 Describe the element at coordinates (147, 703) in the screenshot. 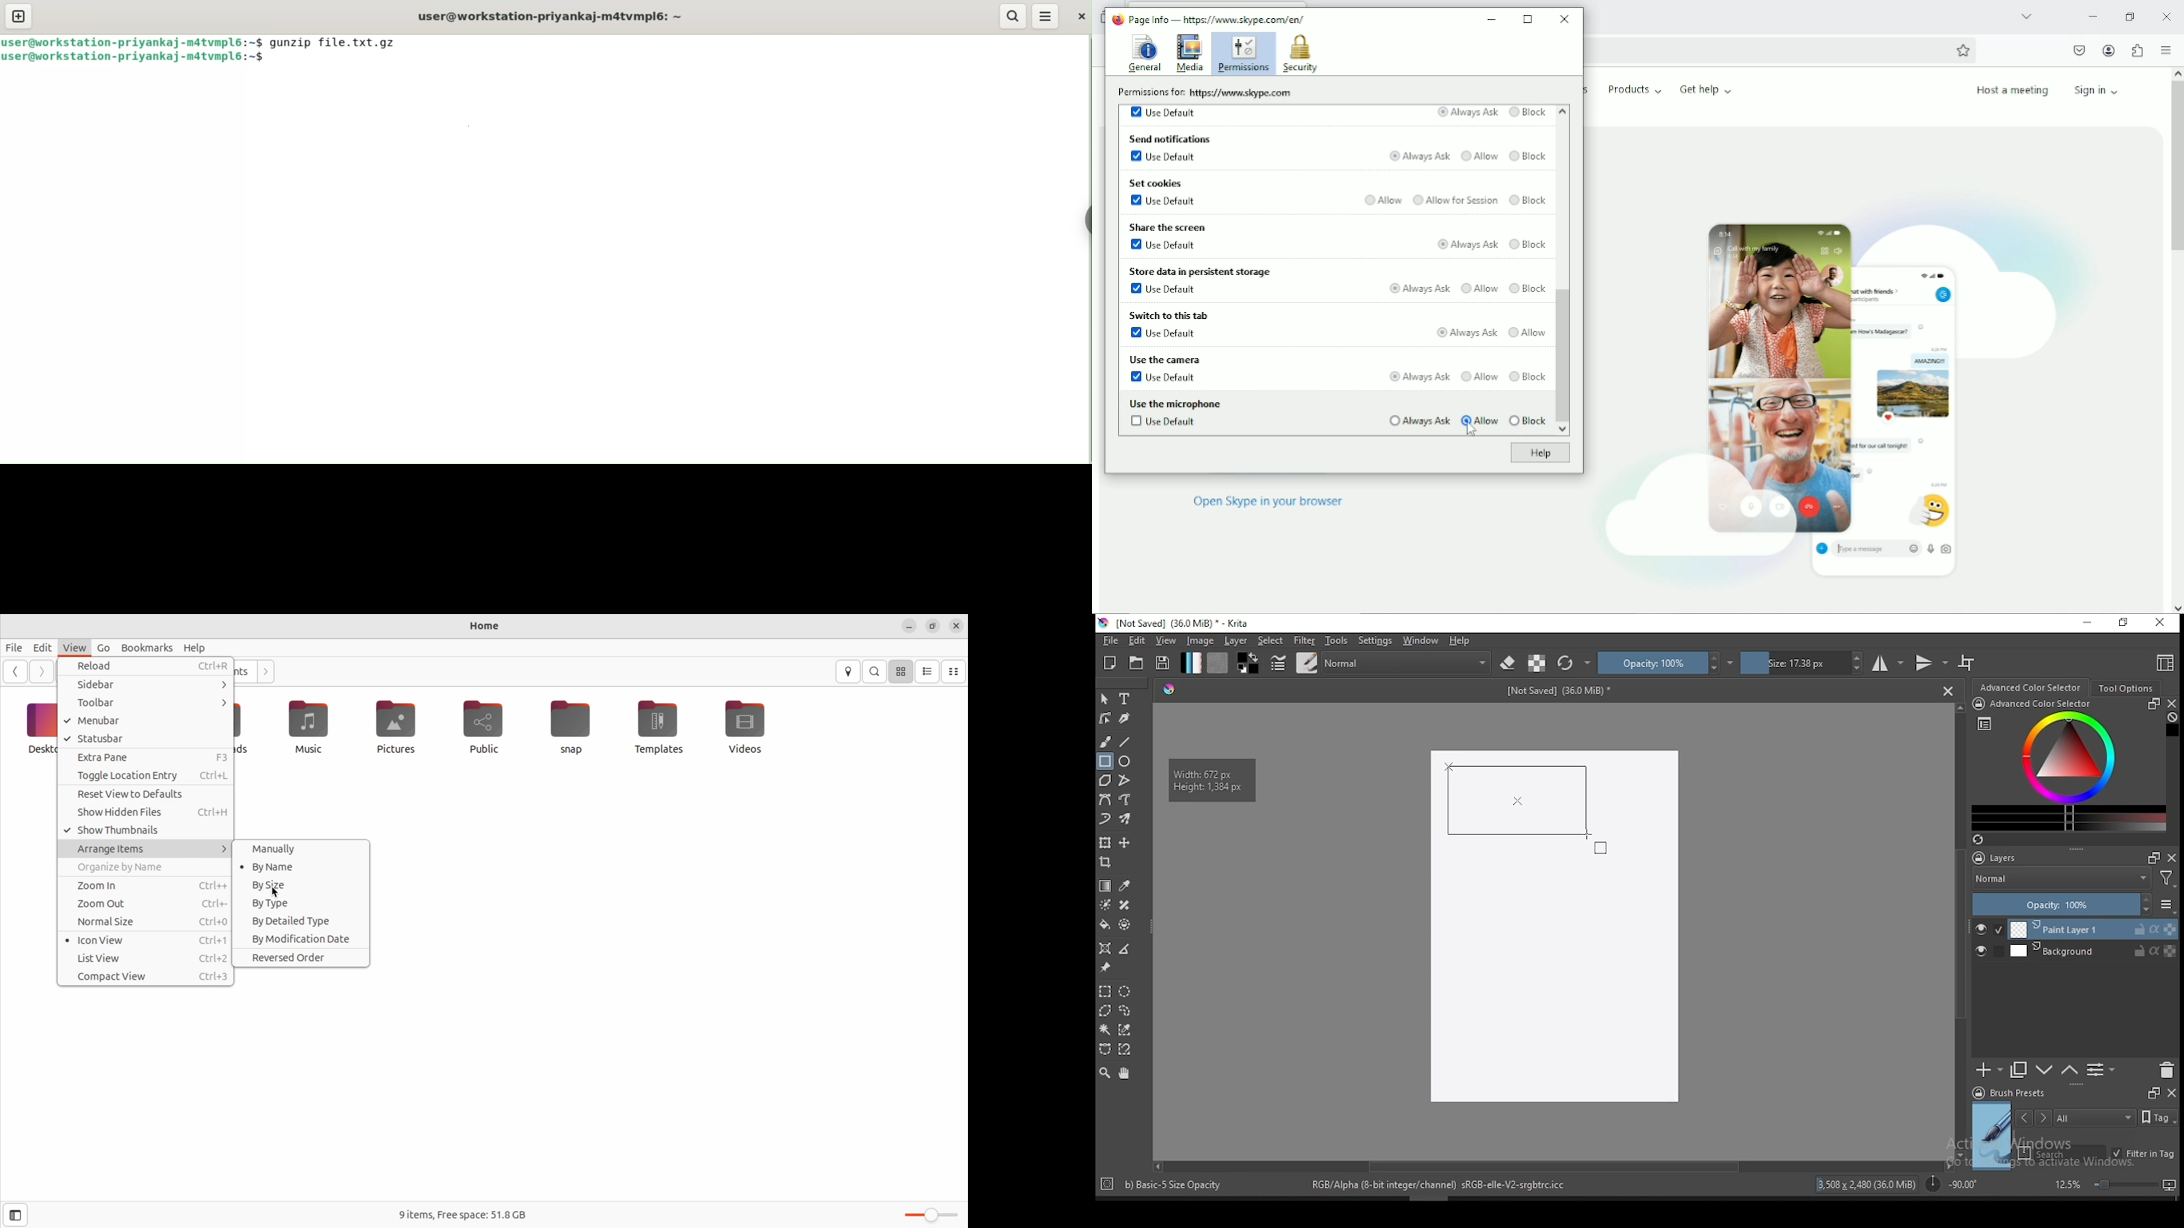

I see `toolbar` at that location.